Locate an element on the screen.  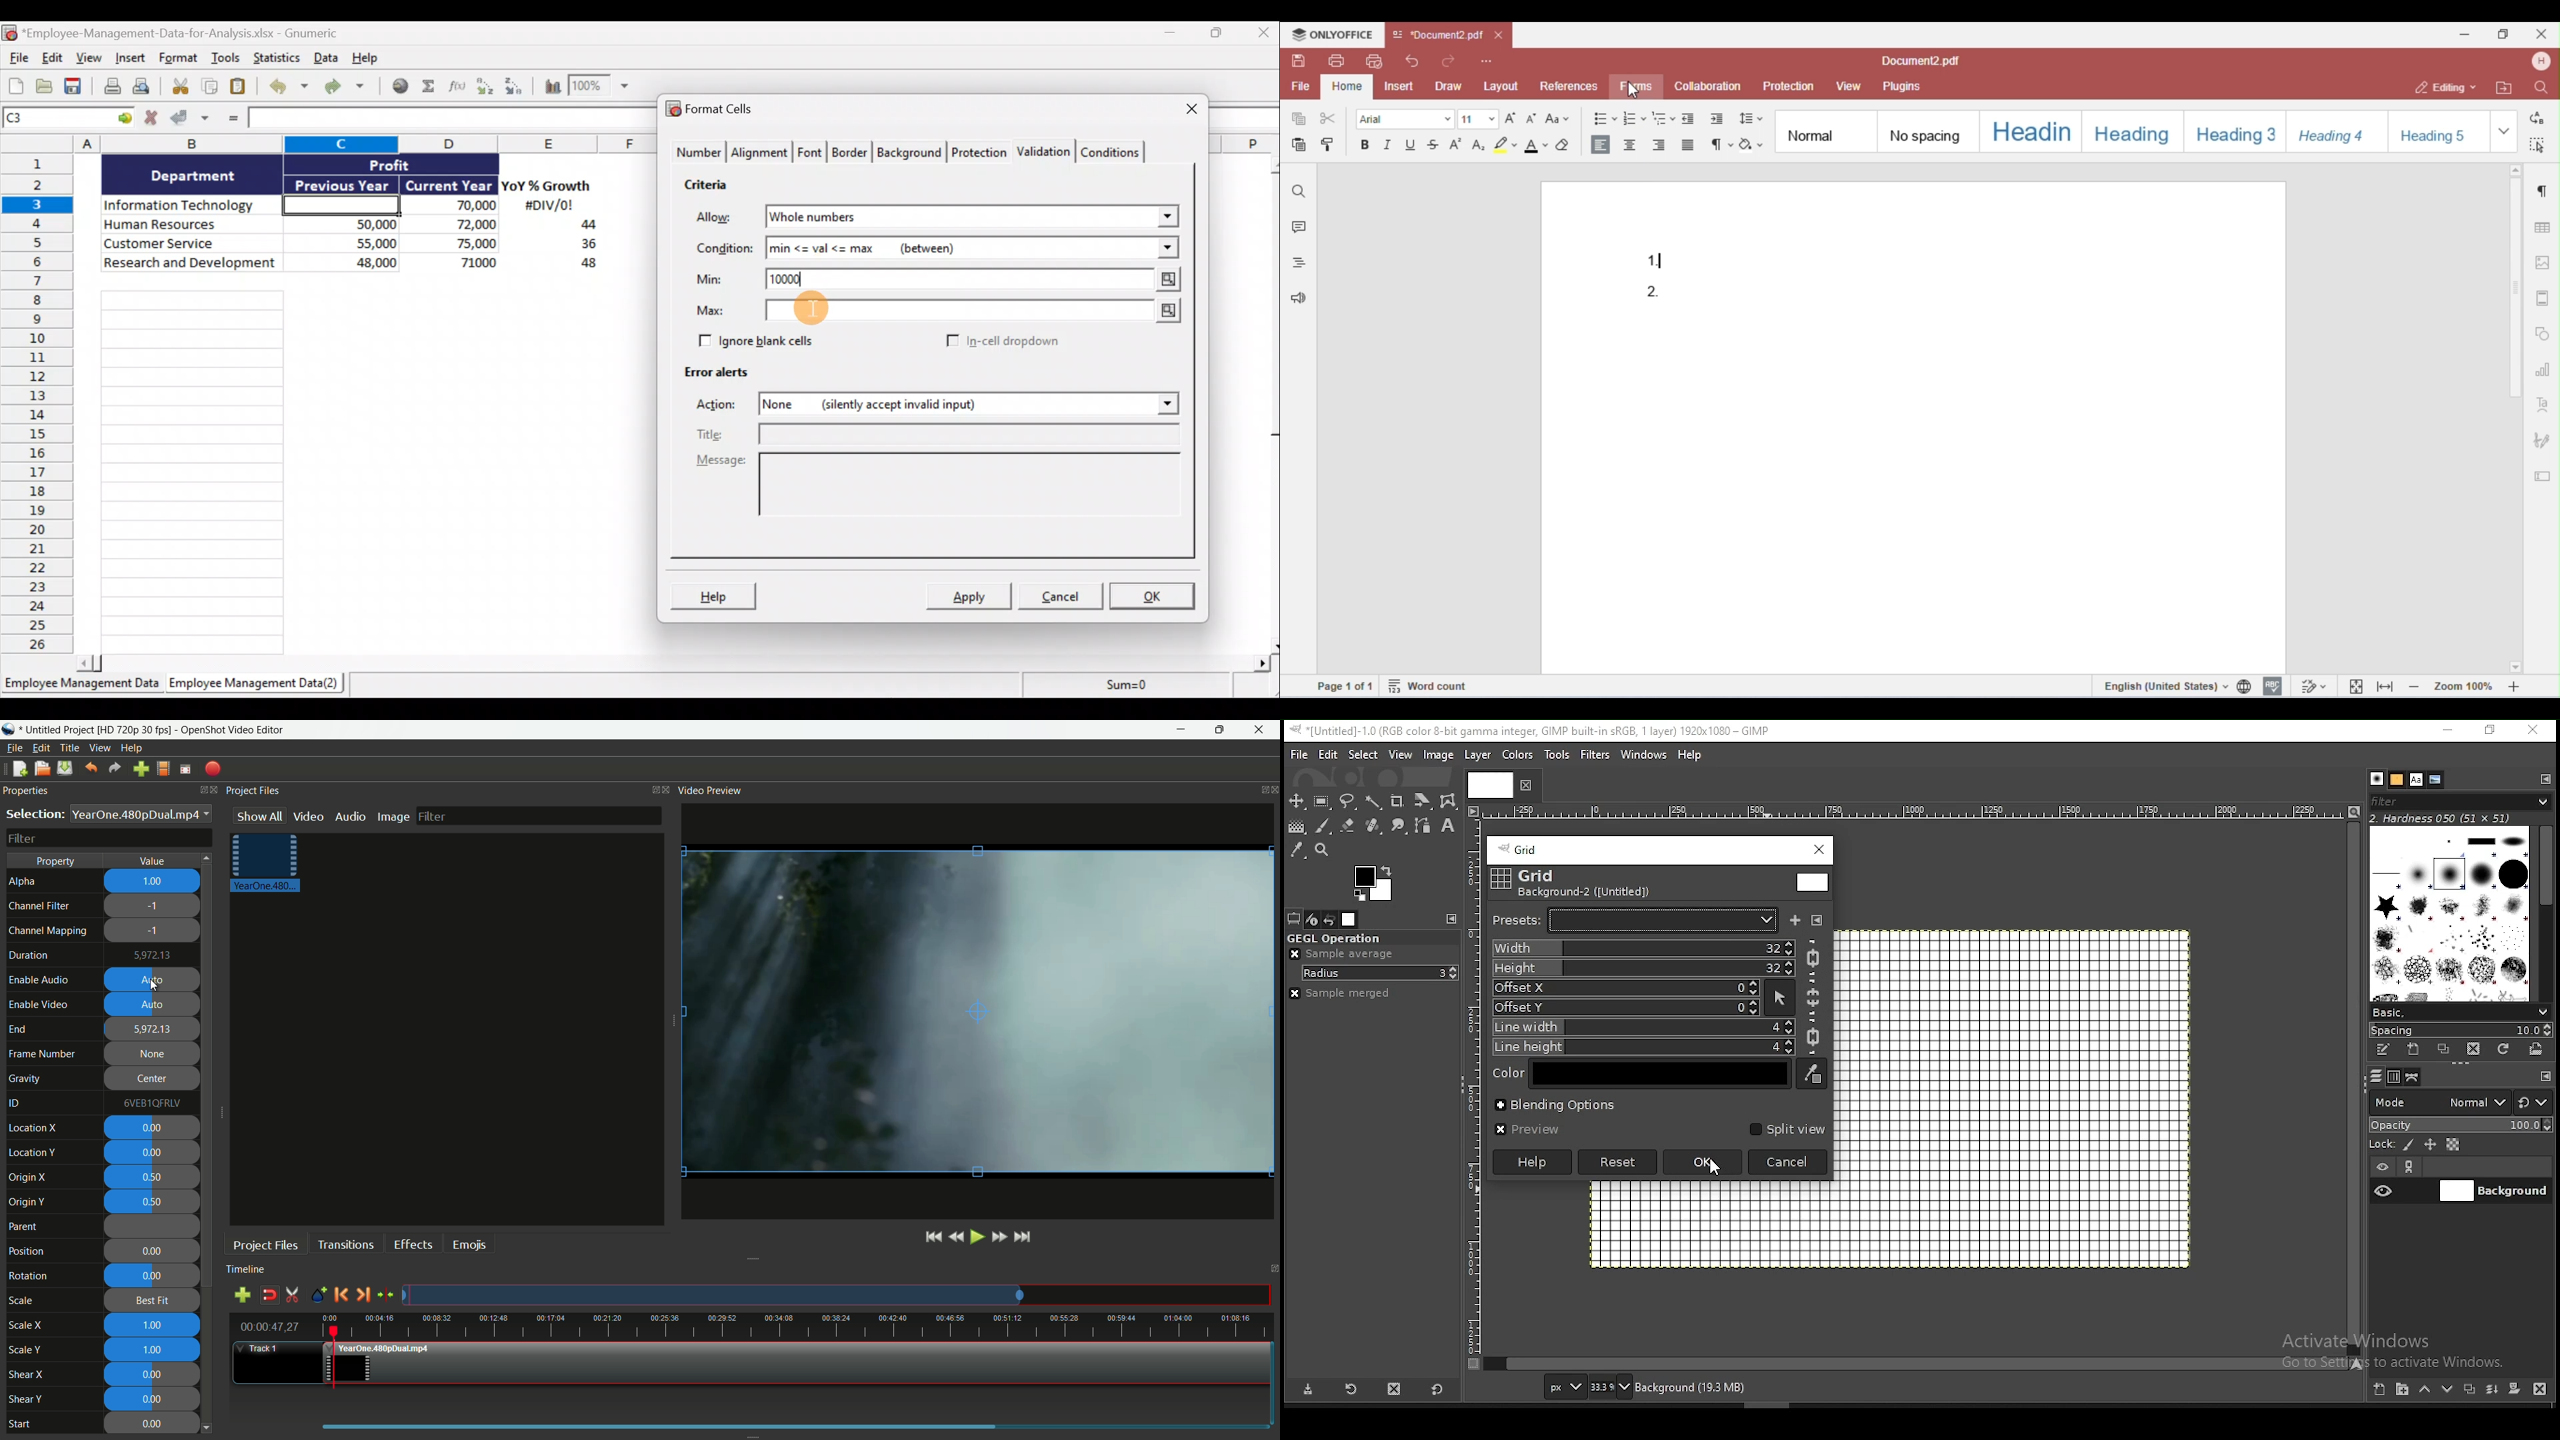
Create new workbook is located at coordinates (16, 85).